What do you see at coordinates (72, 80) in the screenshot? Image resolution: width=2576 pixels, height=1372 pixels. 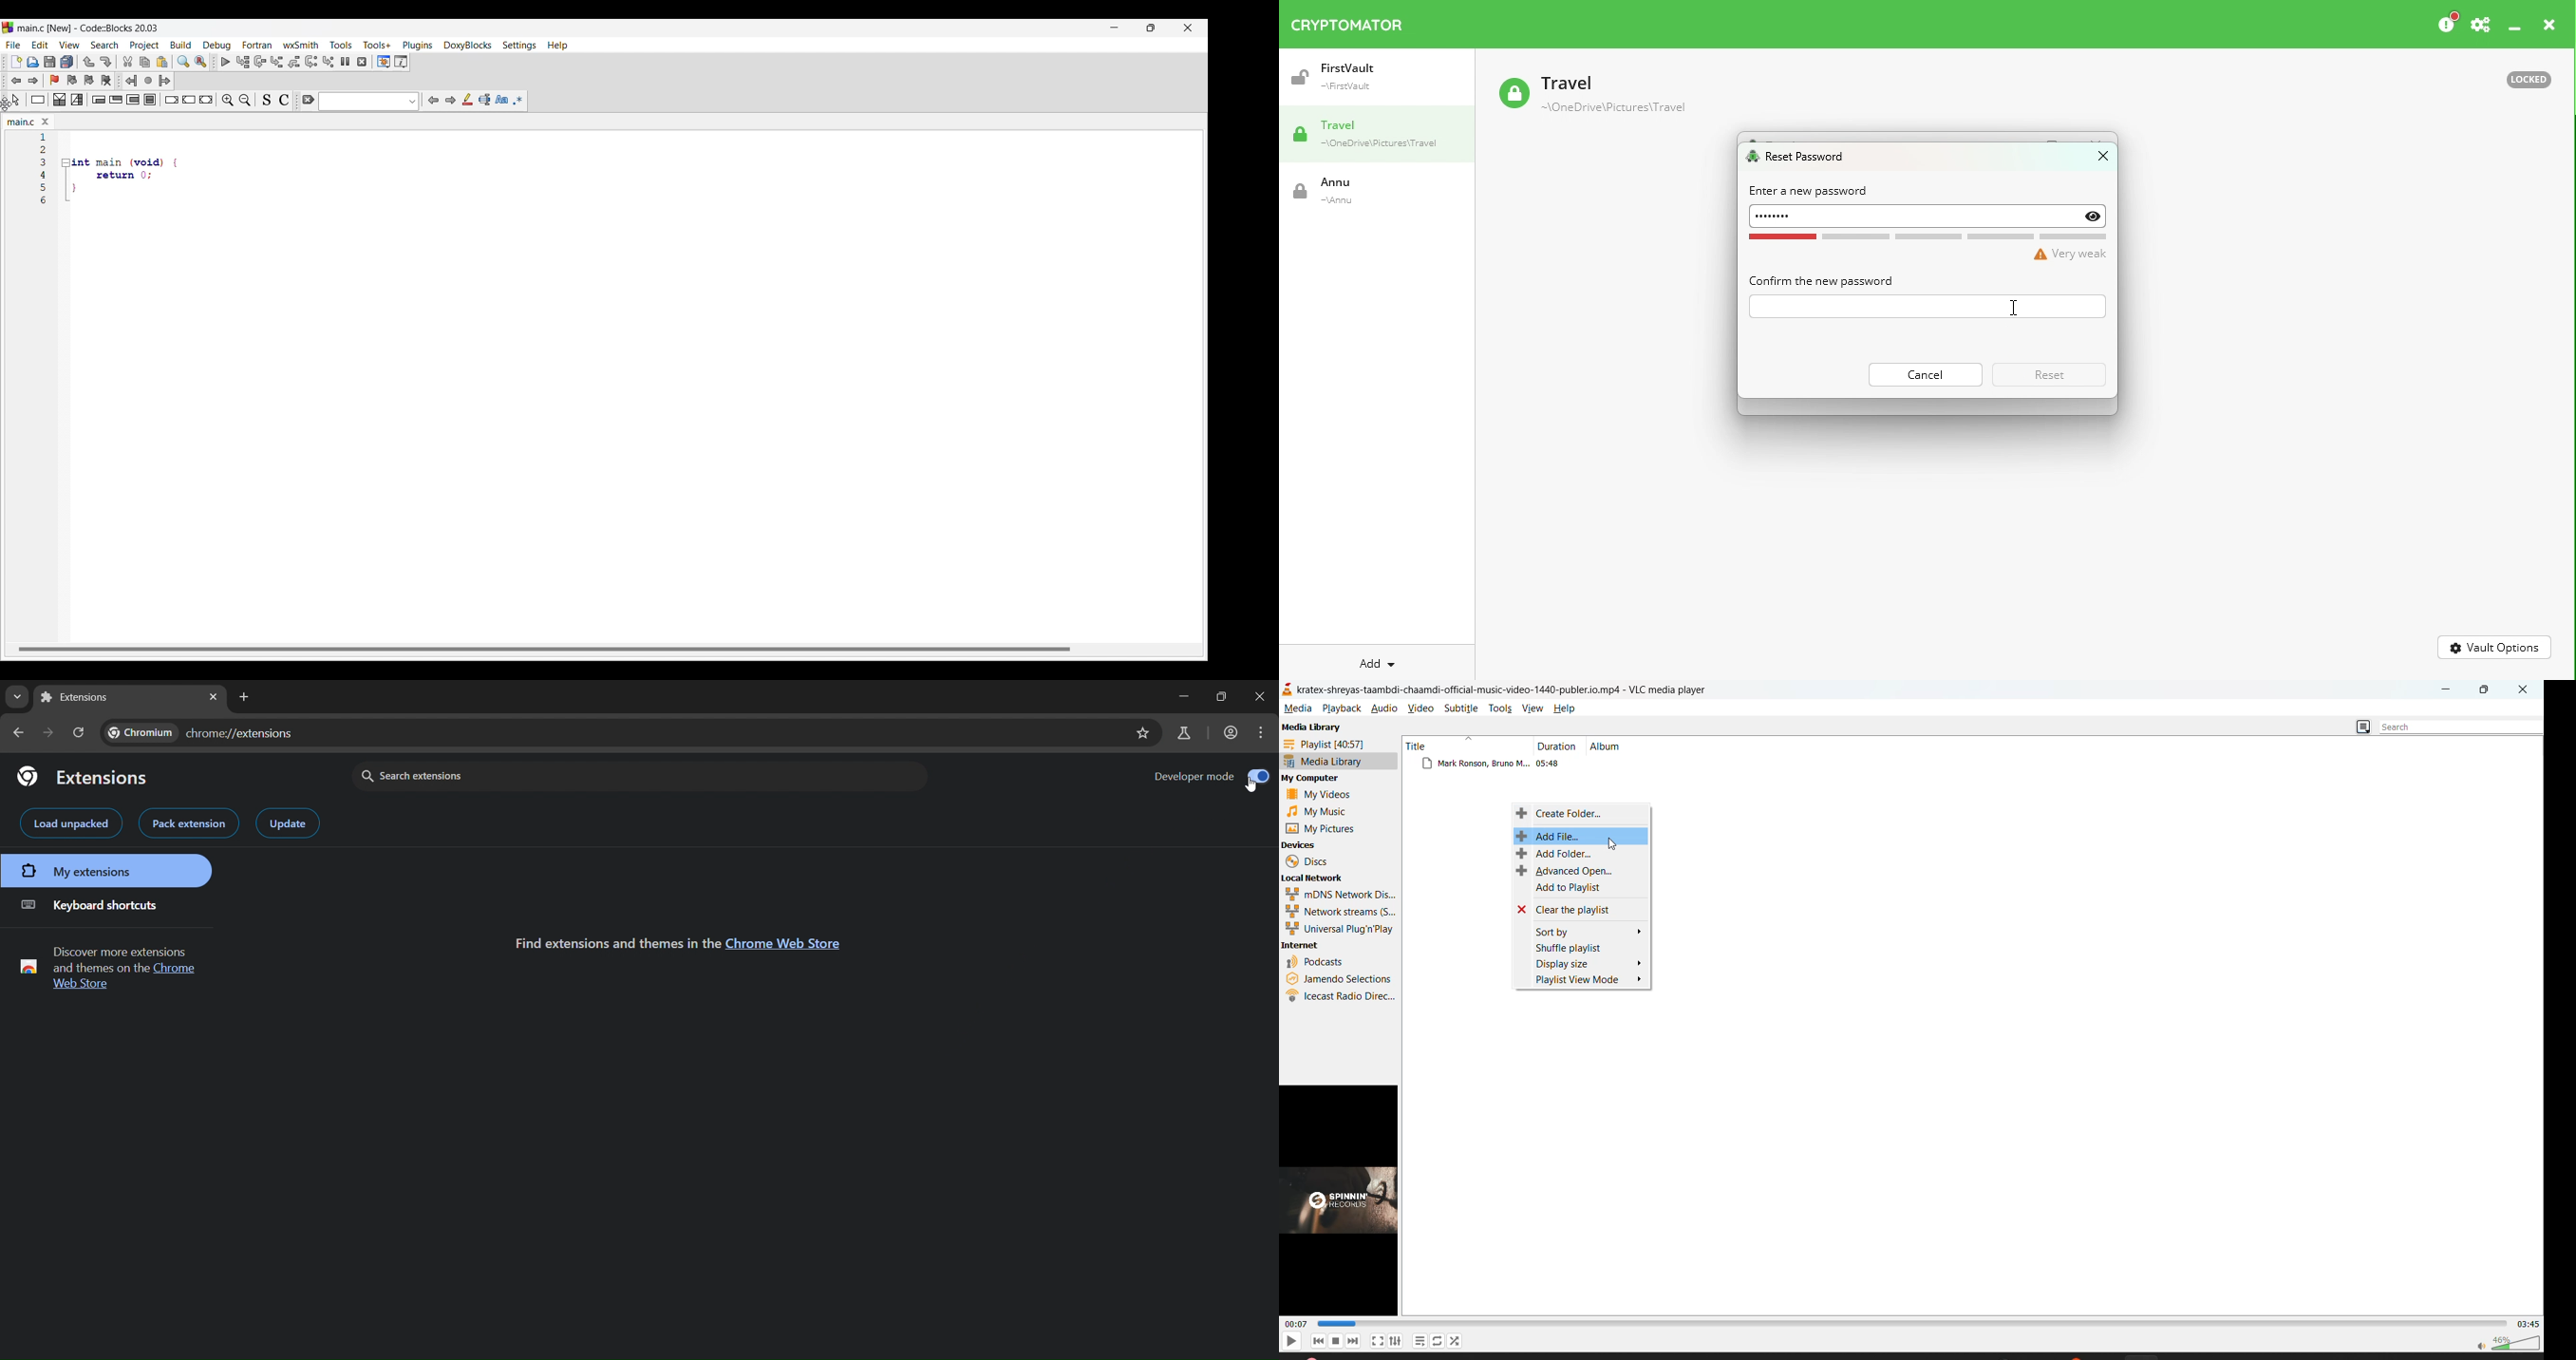 I see `Previous bookmark` at bounding box center [72, 80].